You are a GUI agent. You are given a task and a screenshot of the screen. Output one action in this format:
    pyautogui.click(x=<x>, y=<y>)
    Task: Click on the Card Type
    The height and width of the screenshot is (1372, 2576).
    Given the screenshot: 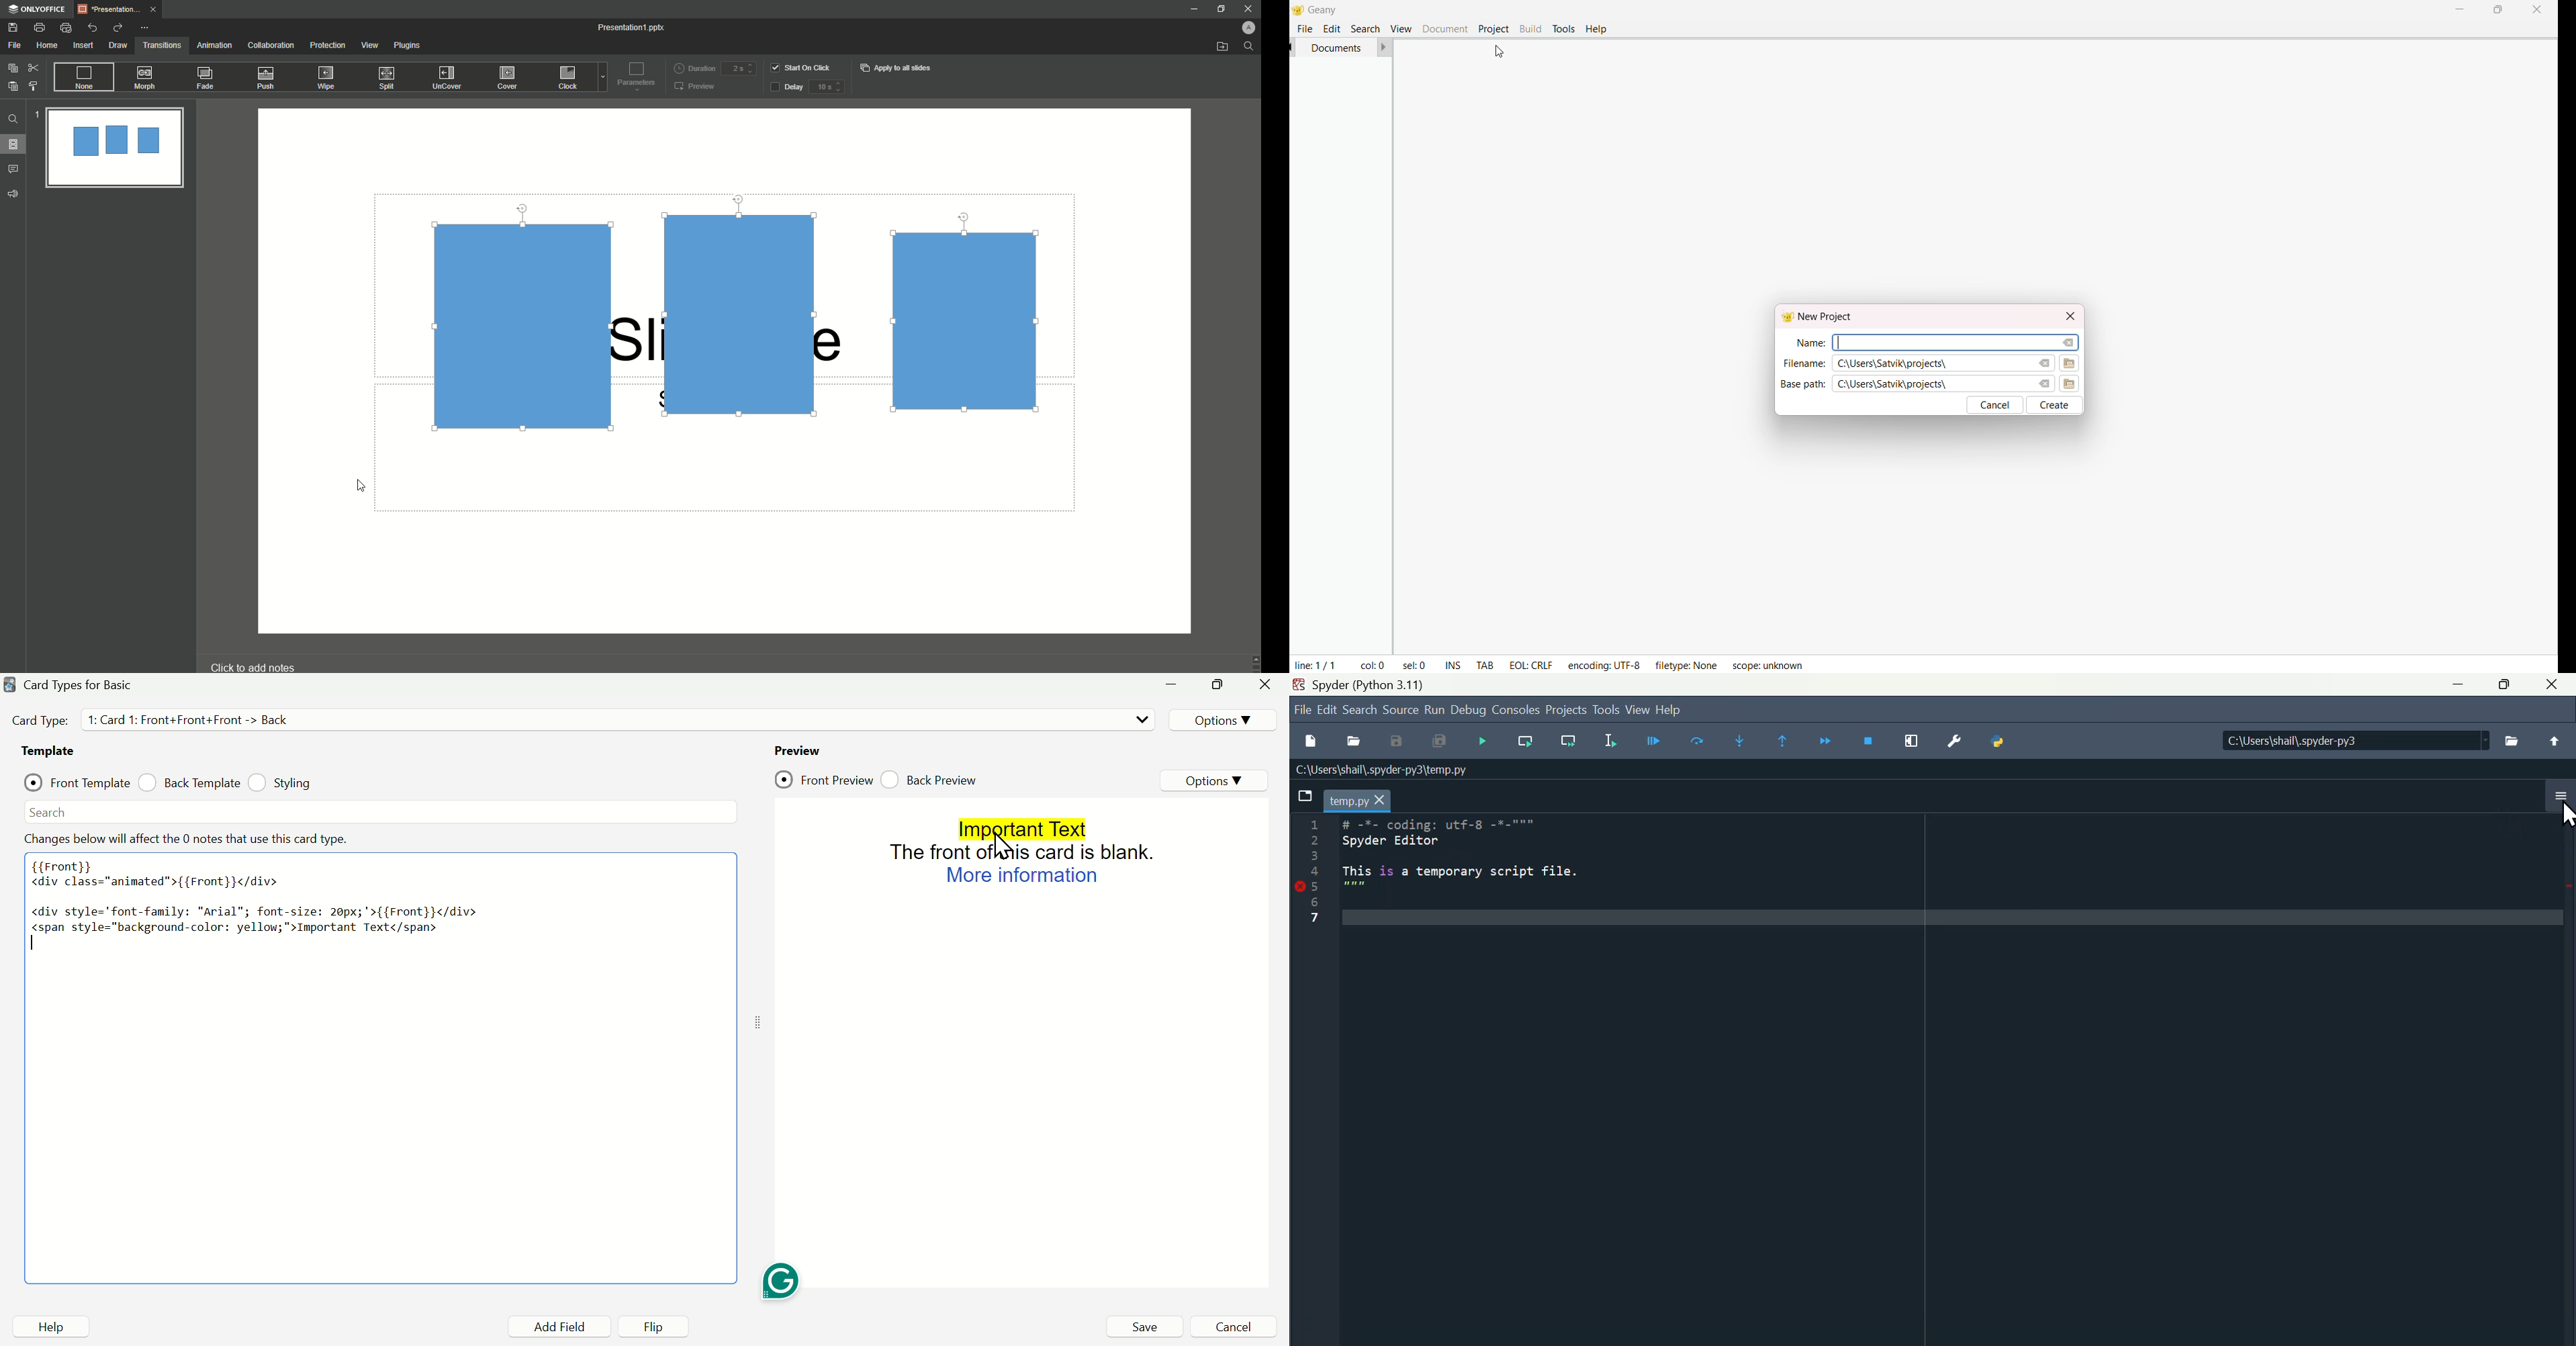 What is the action you would take?
    pyautogui.click(x=41, y=720)
    